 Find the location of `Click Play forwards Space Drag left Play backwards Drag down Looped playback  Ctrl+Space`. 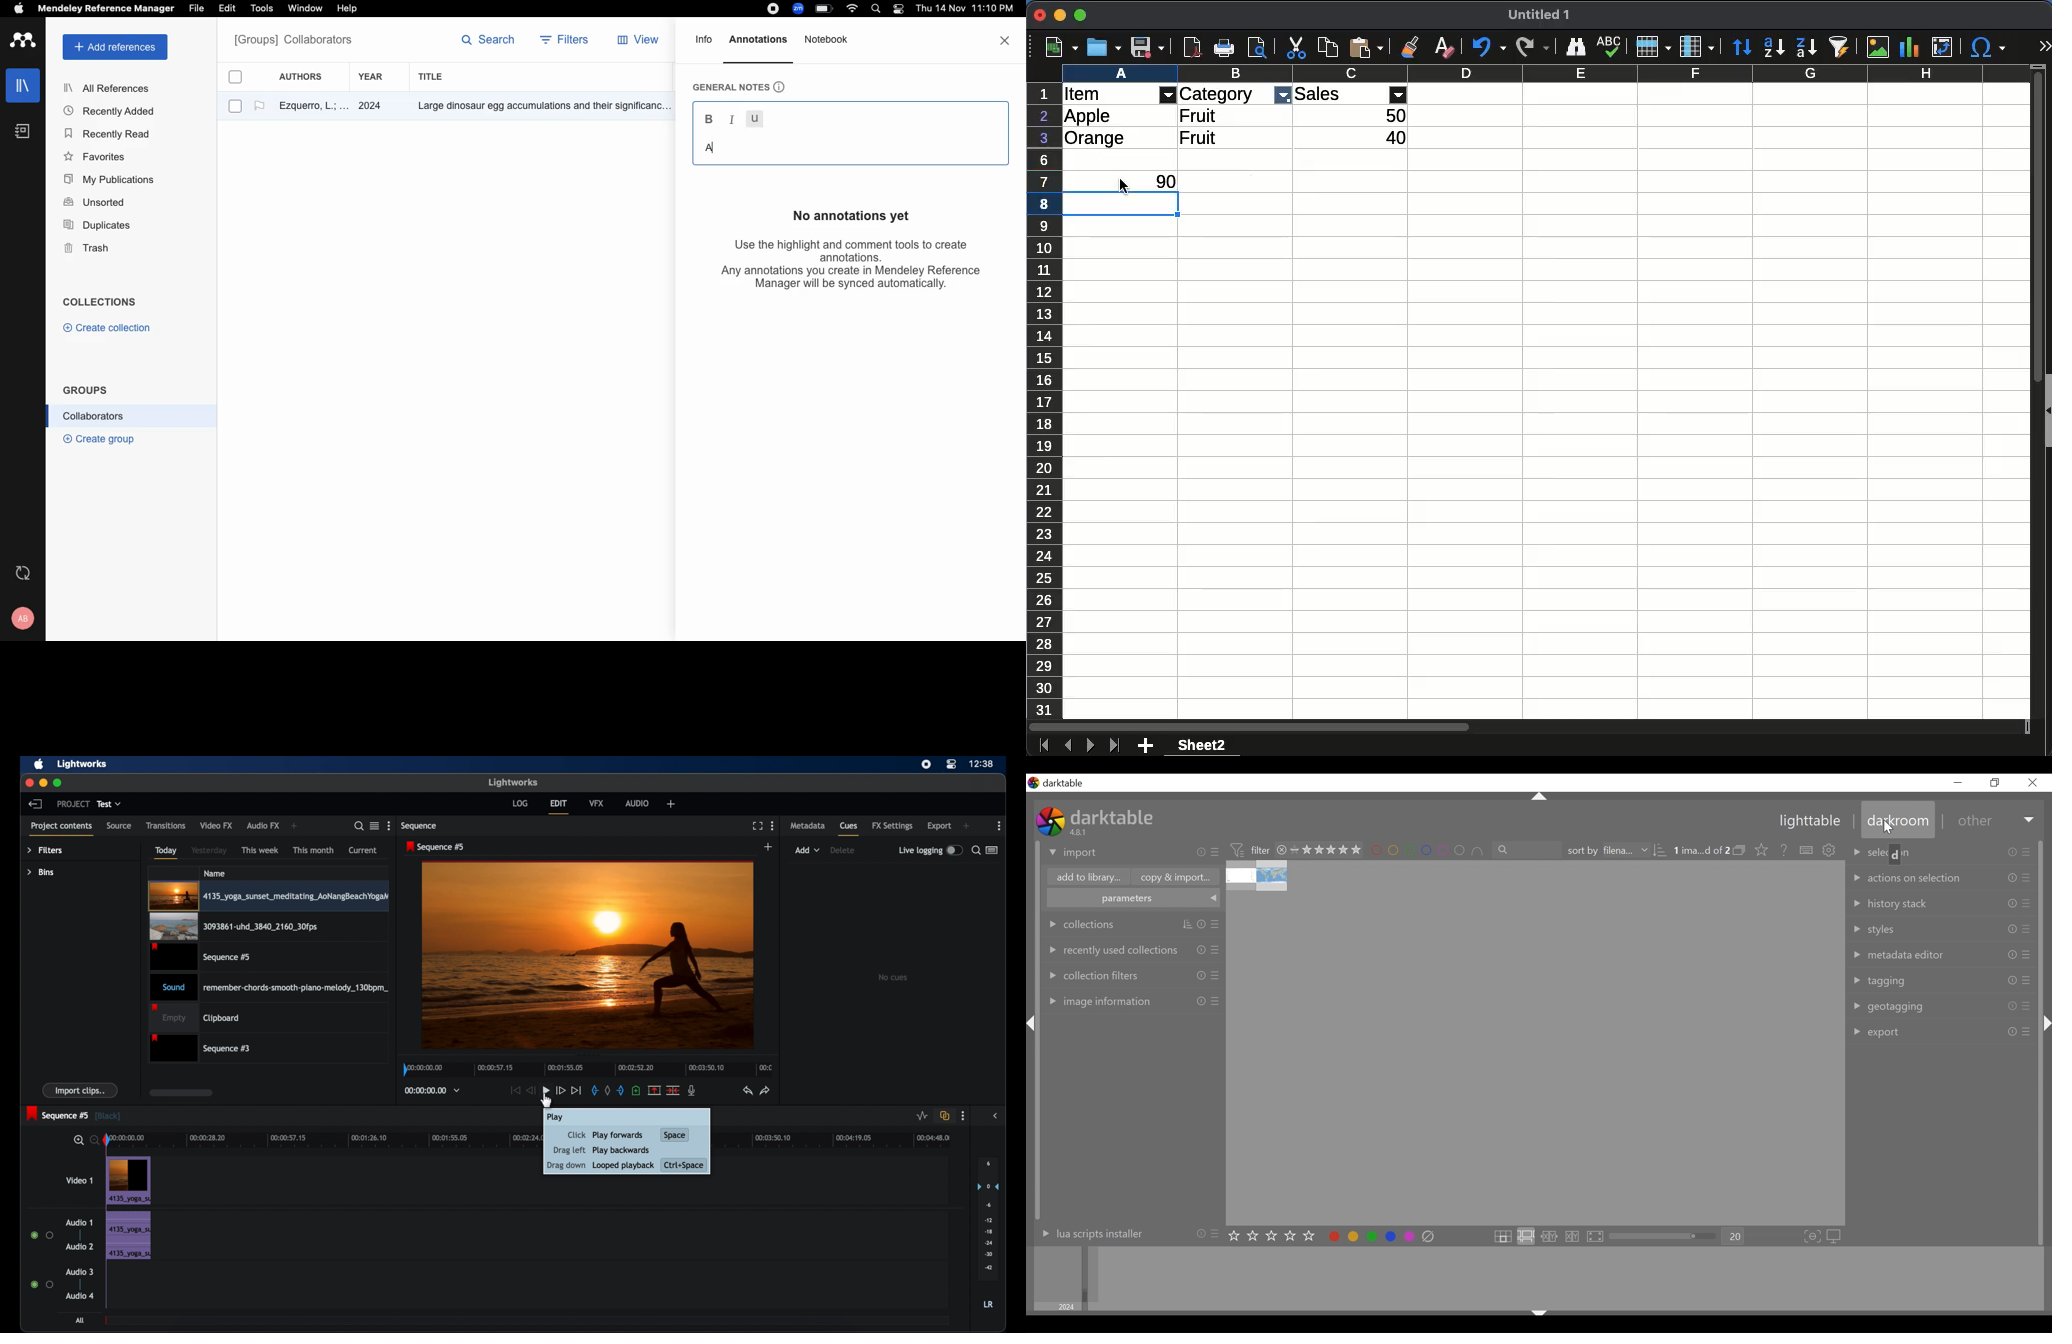

Click Play forwards Space Drag left Play backwards Drag down Looped playback  Ctrl+Space is located at coordinates (626, 1140).